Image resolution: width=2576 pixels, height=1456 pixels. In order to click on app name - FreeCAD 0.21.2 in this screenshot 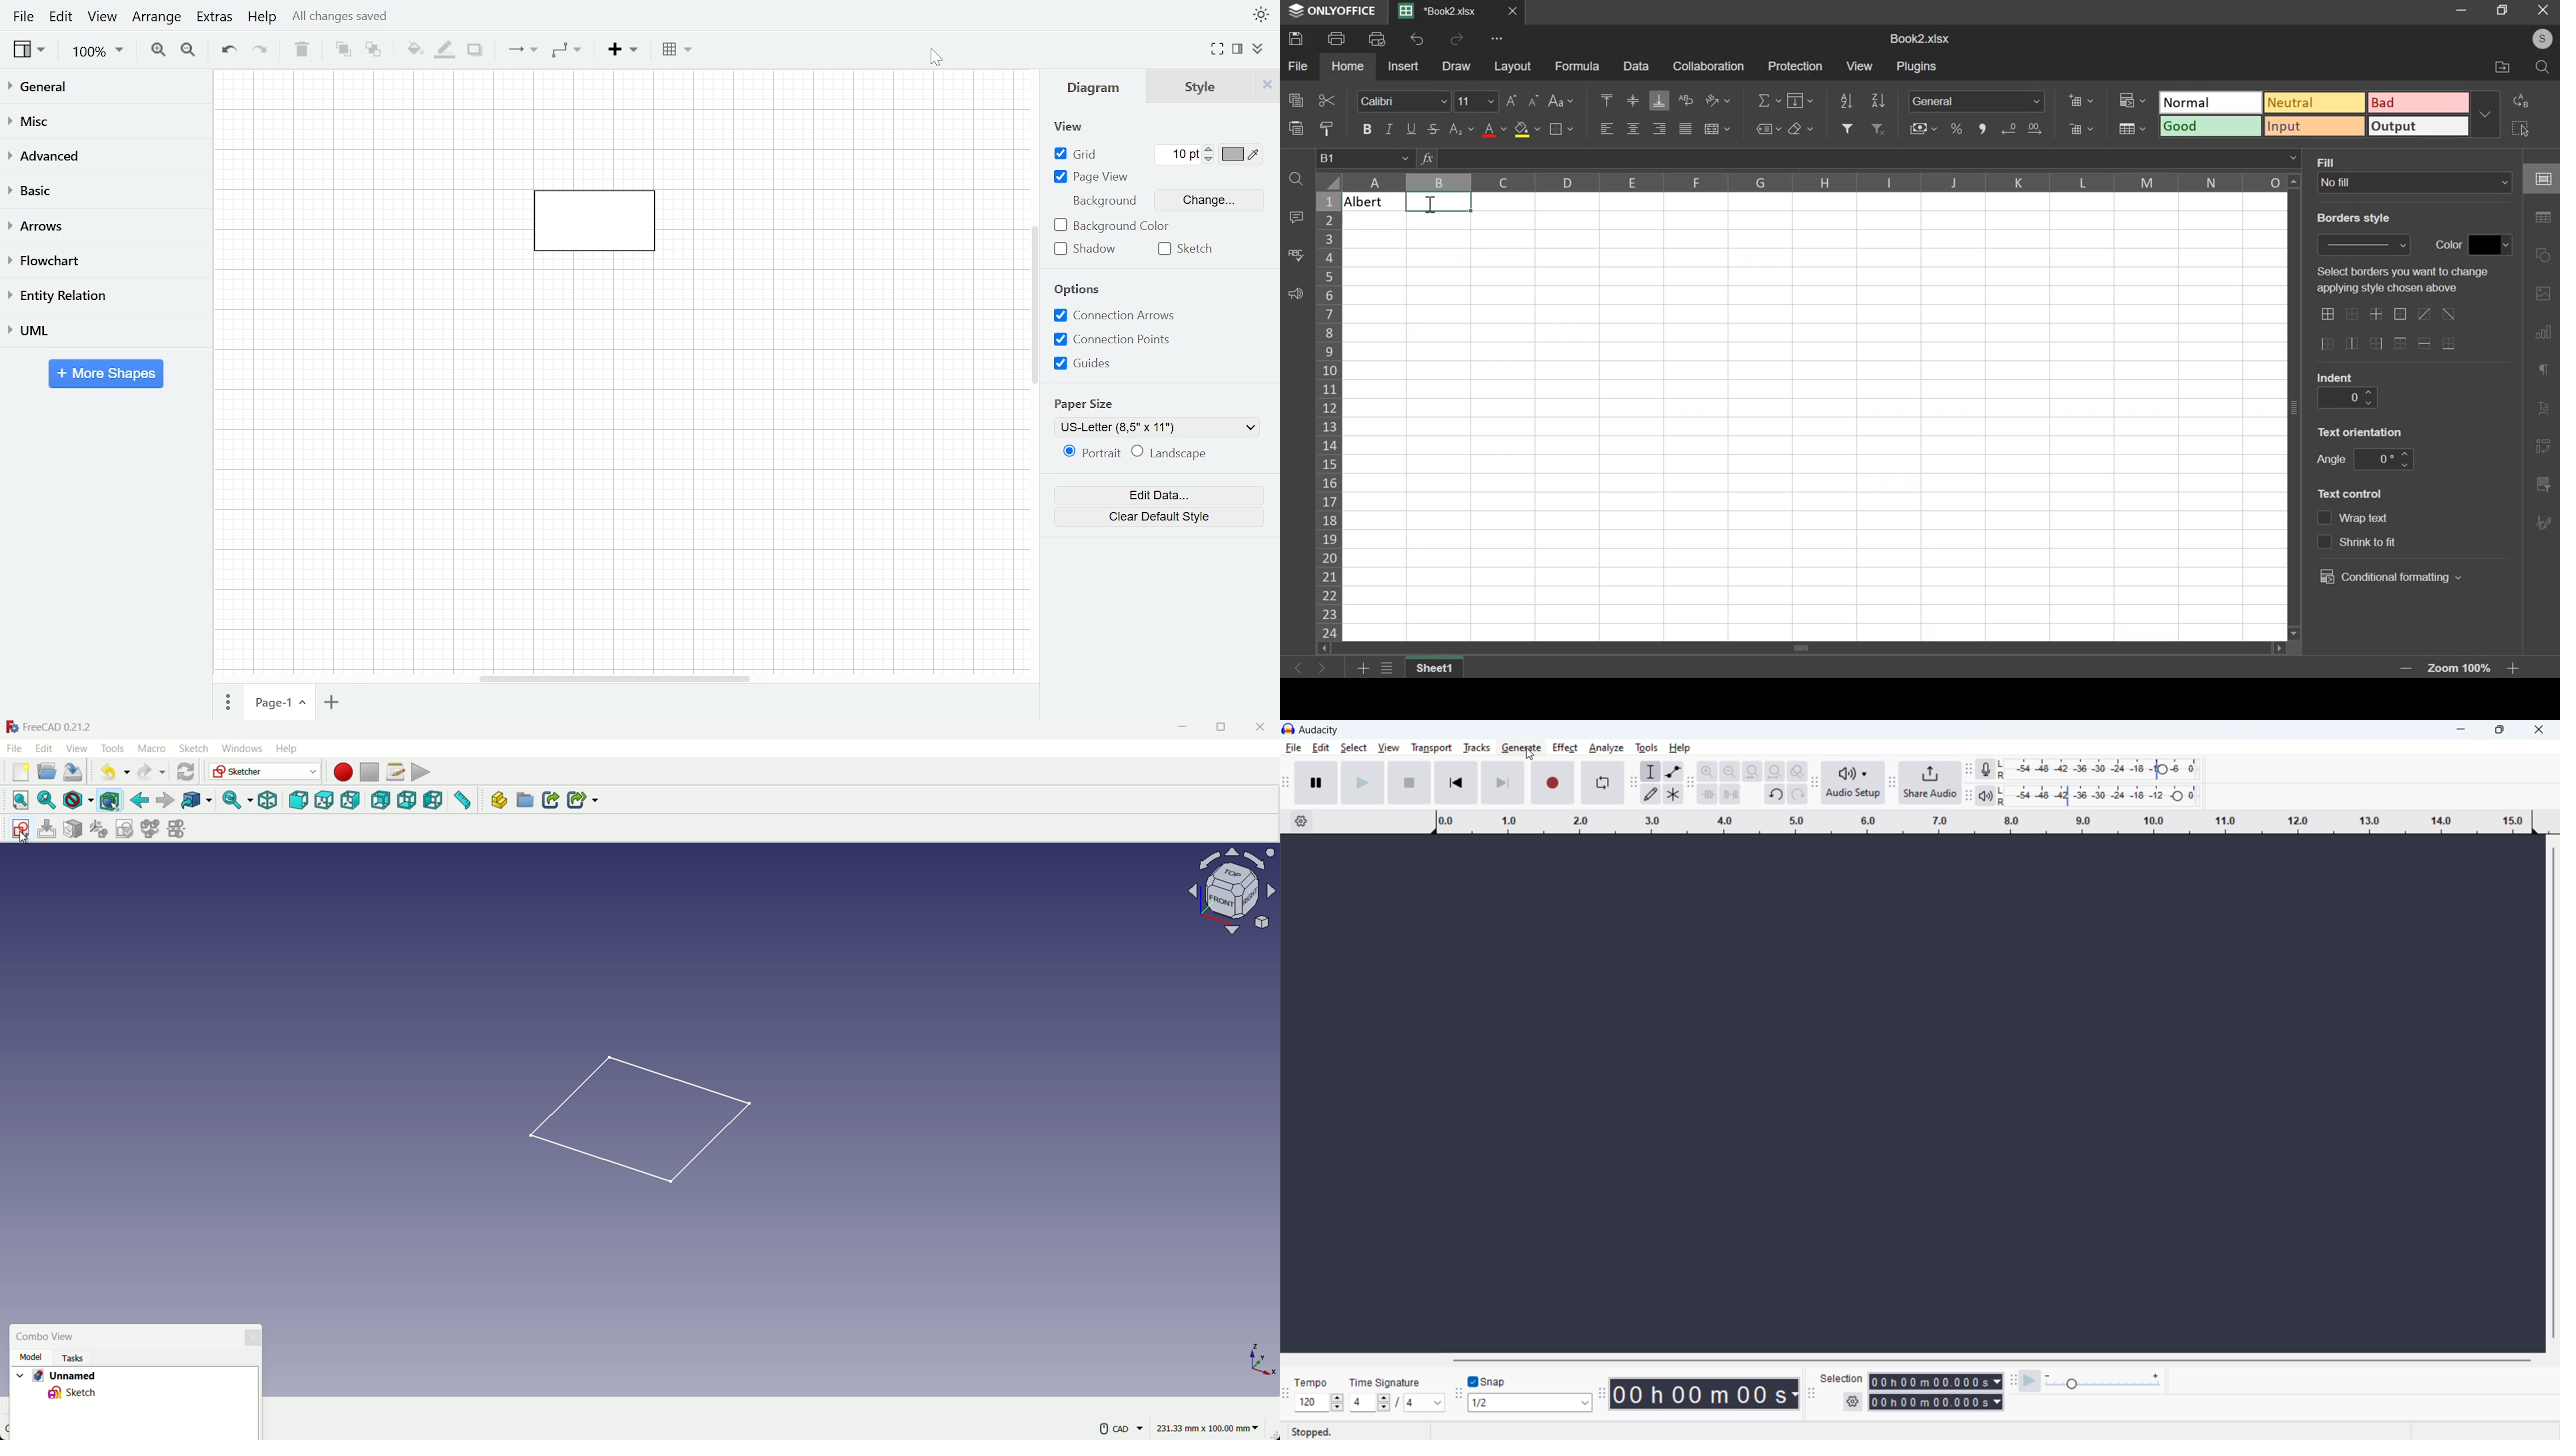, I will do `click(50, 727)`.